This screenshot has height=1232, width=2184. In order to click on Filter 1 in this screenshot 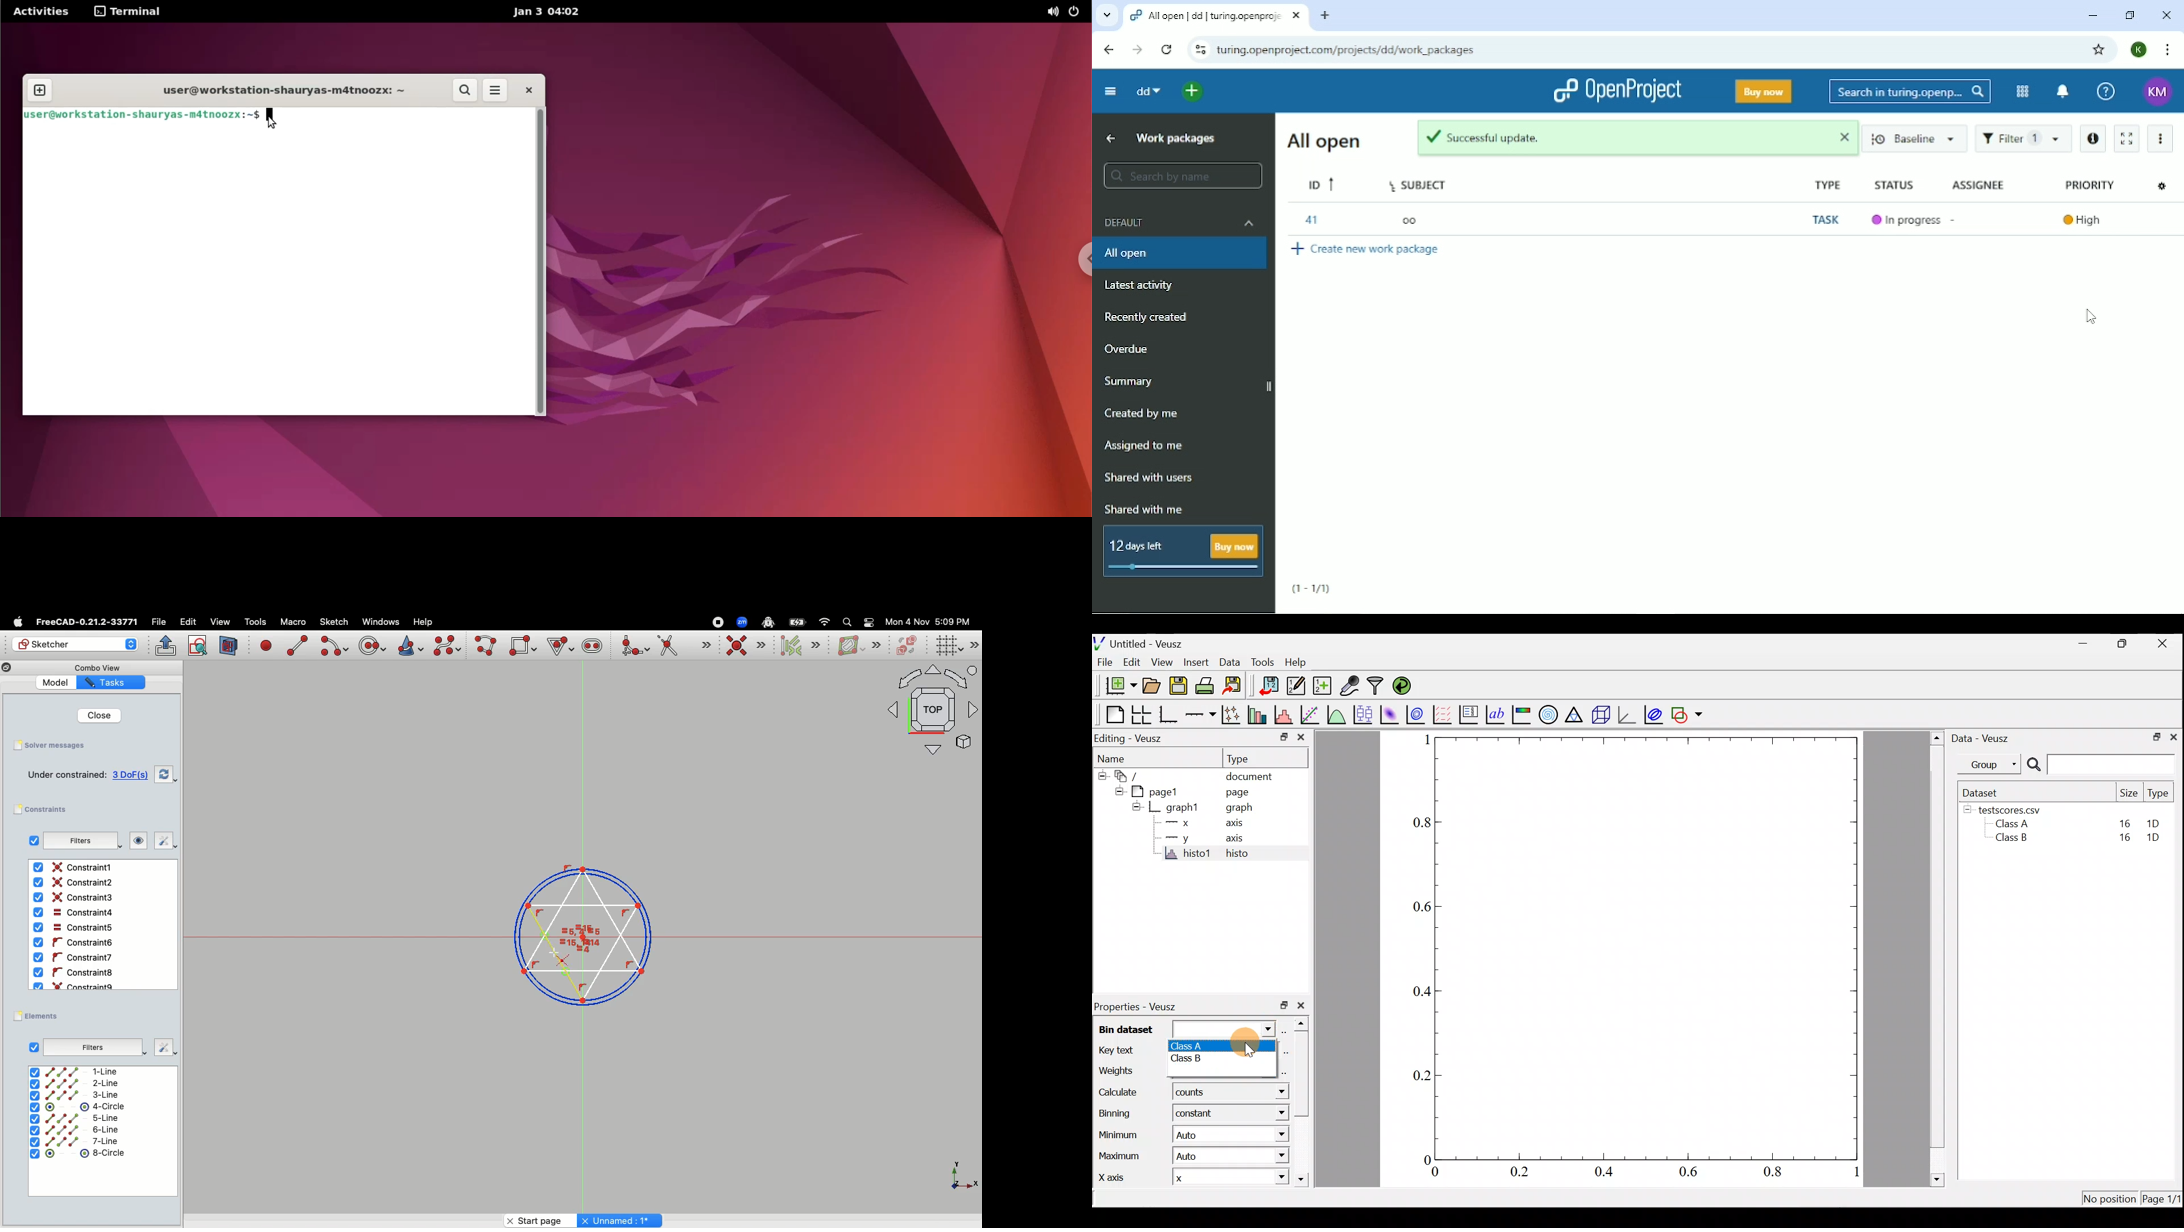, I will do `click(2031, 141)`.